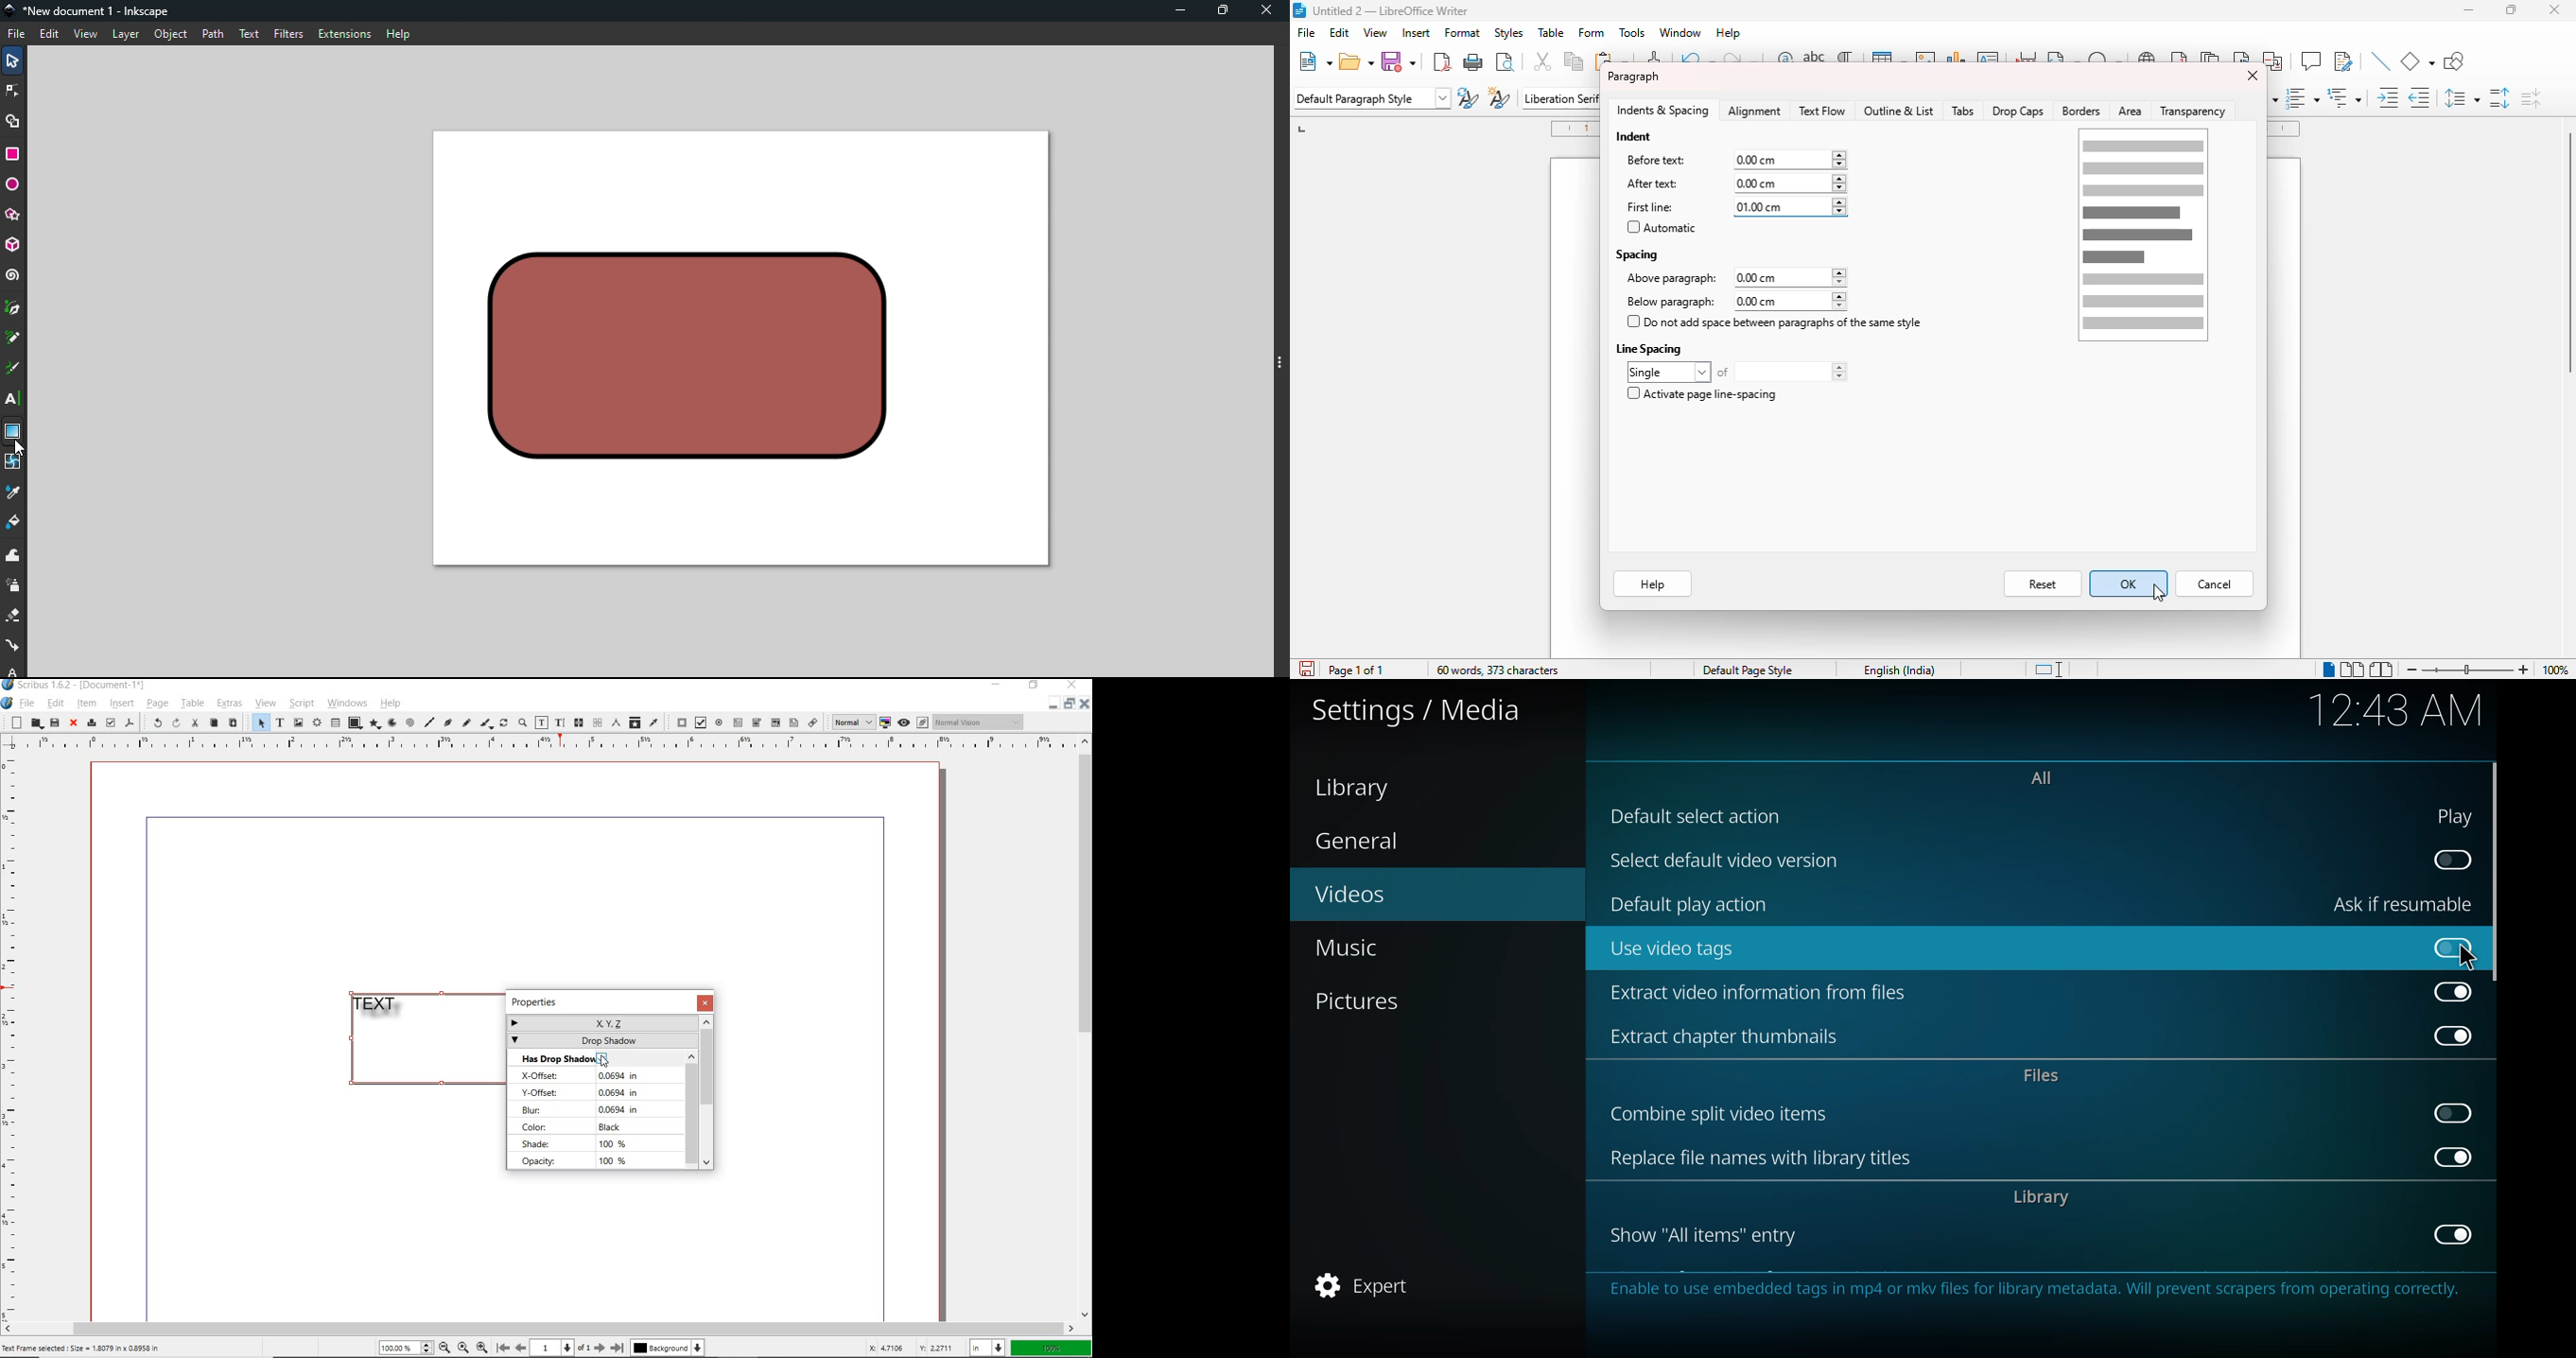 The width and height of the screenshot is (2576, 1372). Describe the element at coordinates (2452, 1112) in the screenshot. I see `click to enable` at that location.